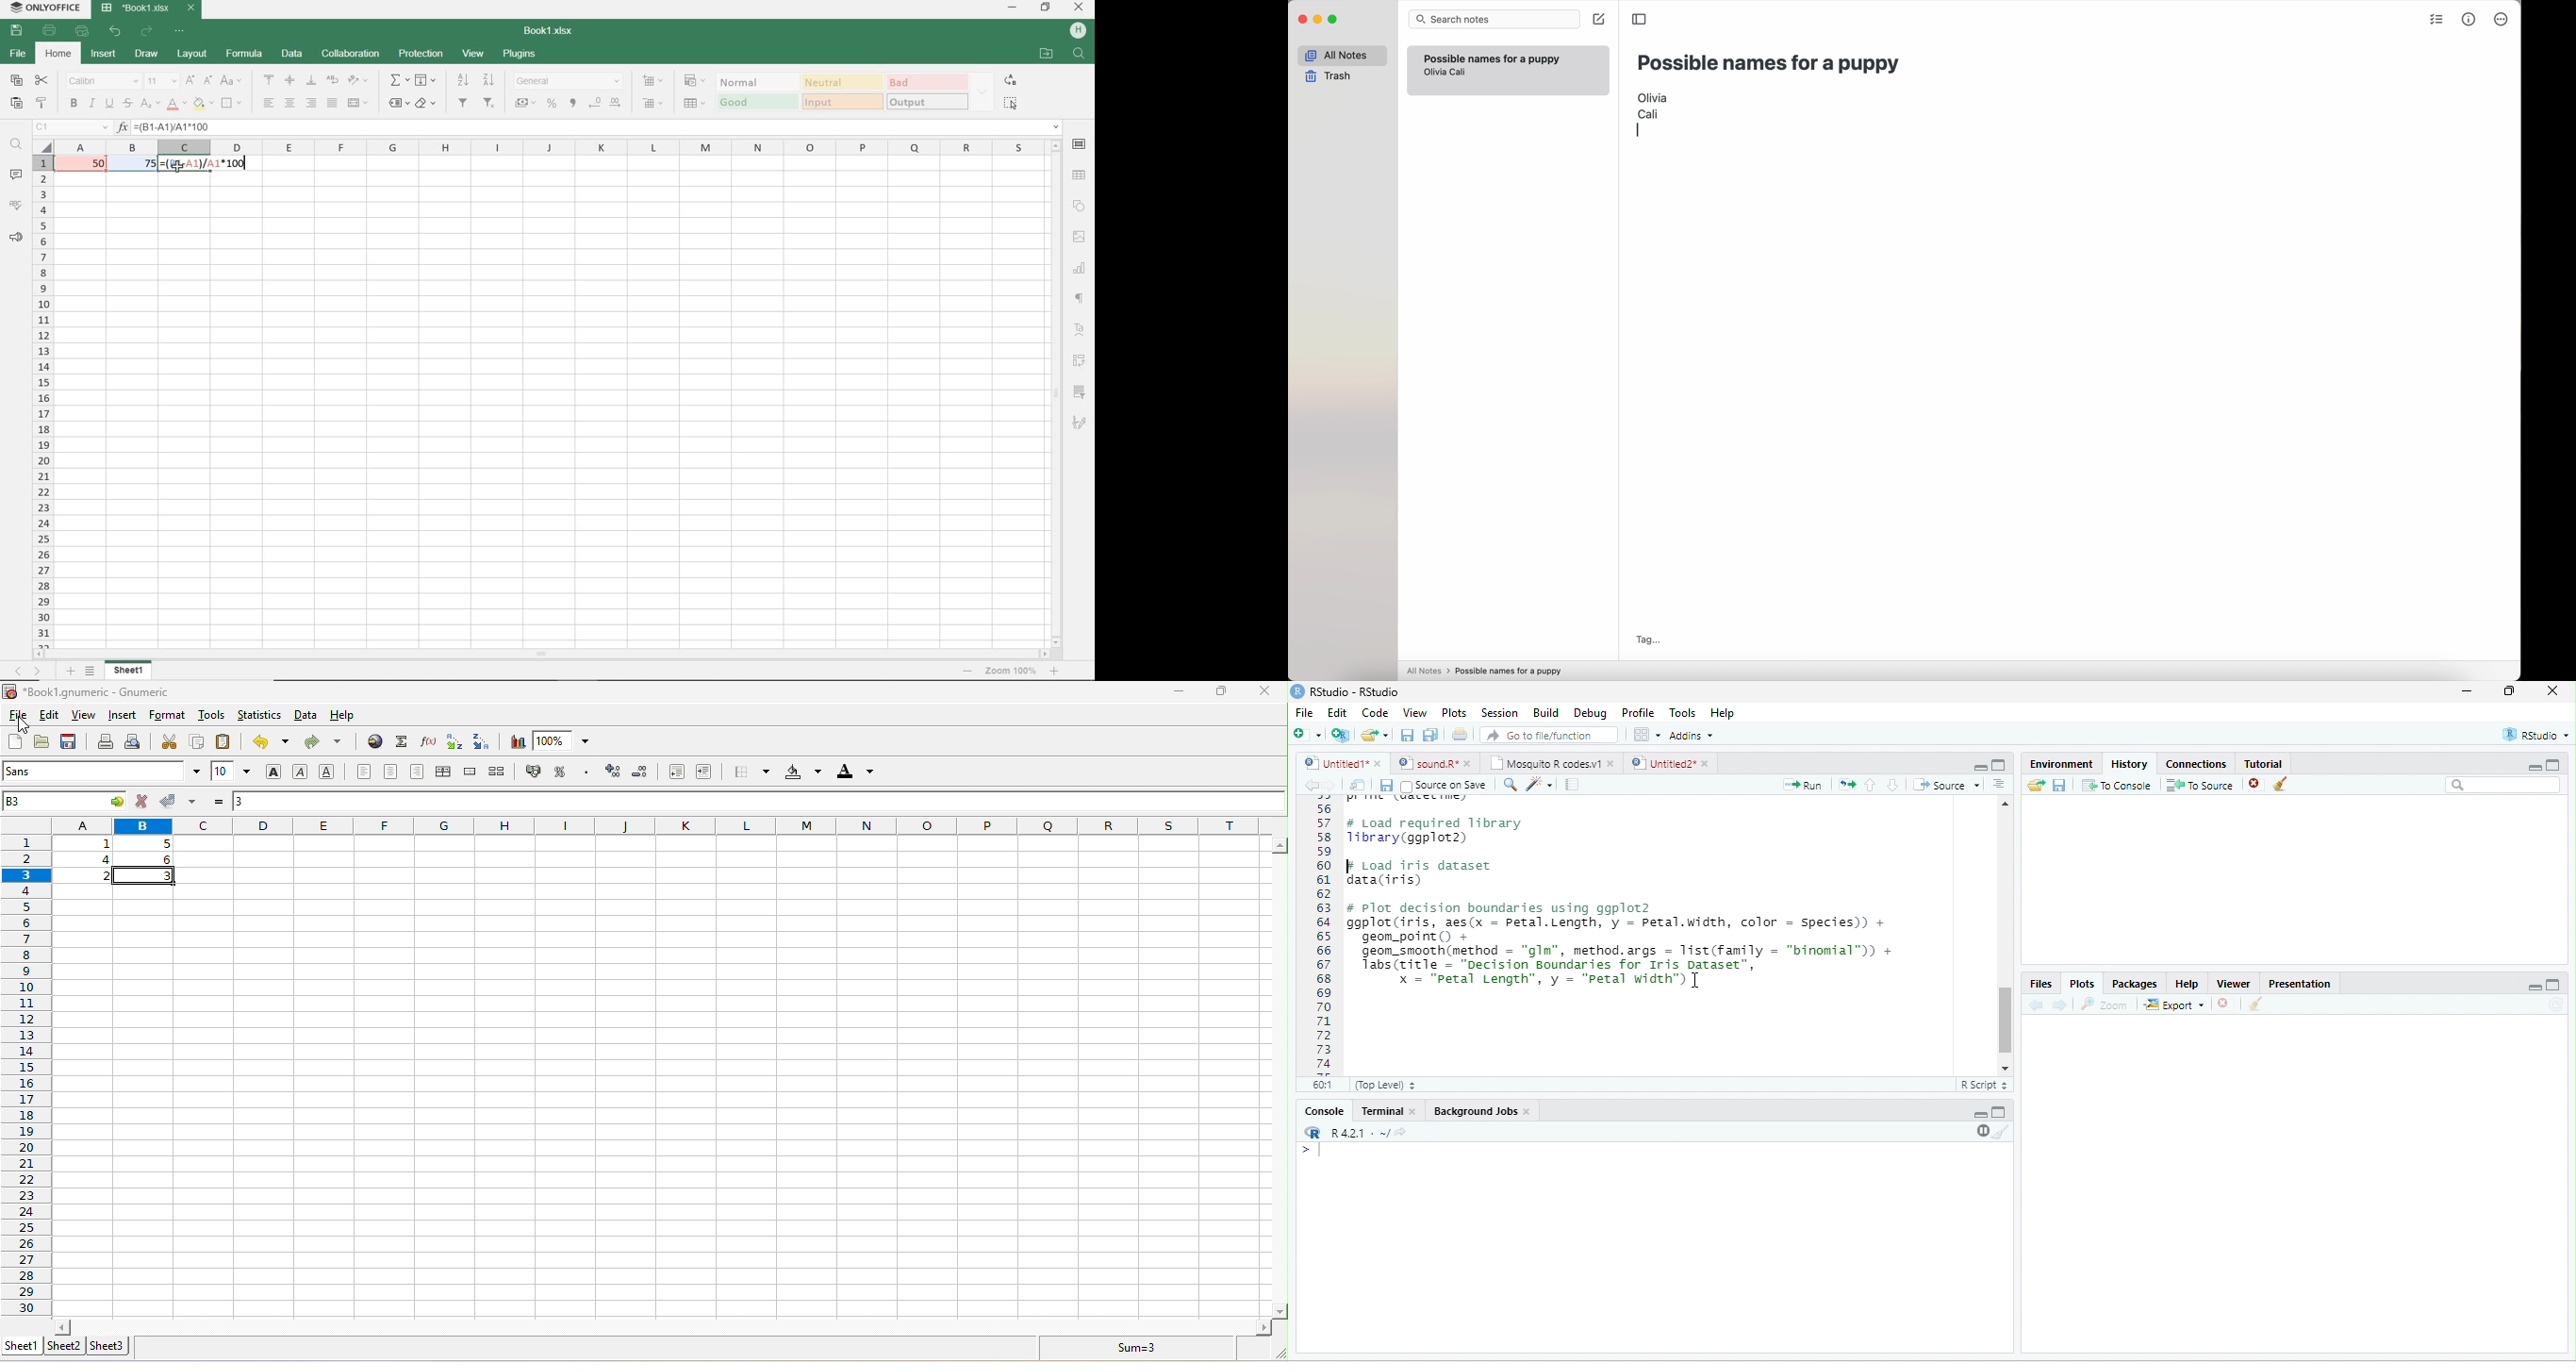 The width and height of the screenshot is (2576, 1372). I want to click on cell ranges, so click(120, 862).